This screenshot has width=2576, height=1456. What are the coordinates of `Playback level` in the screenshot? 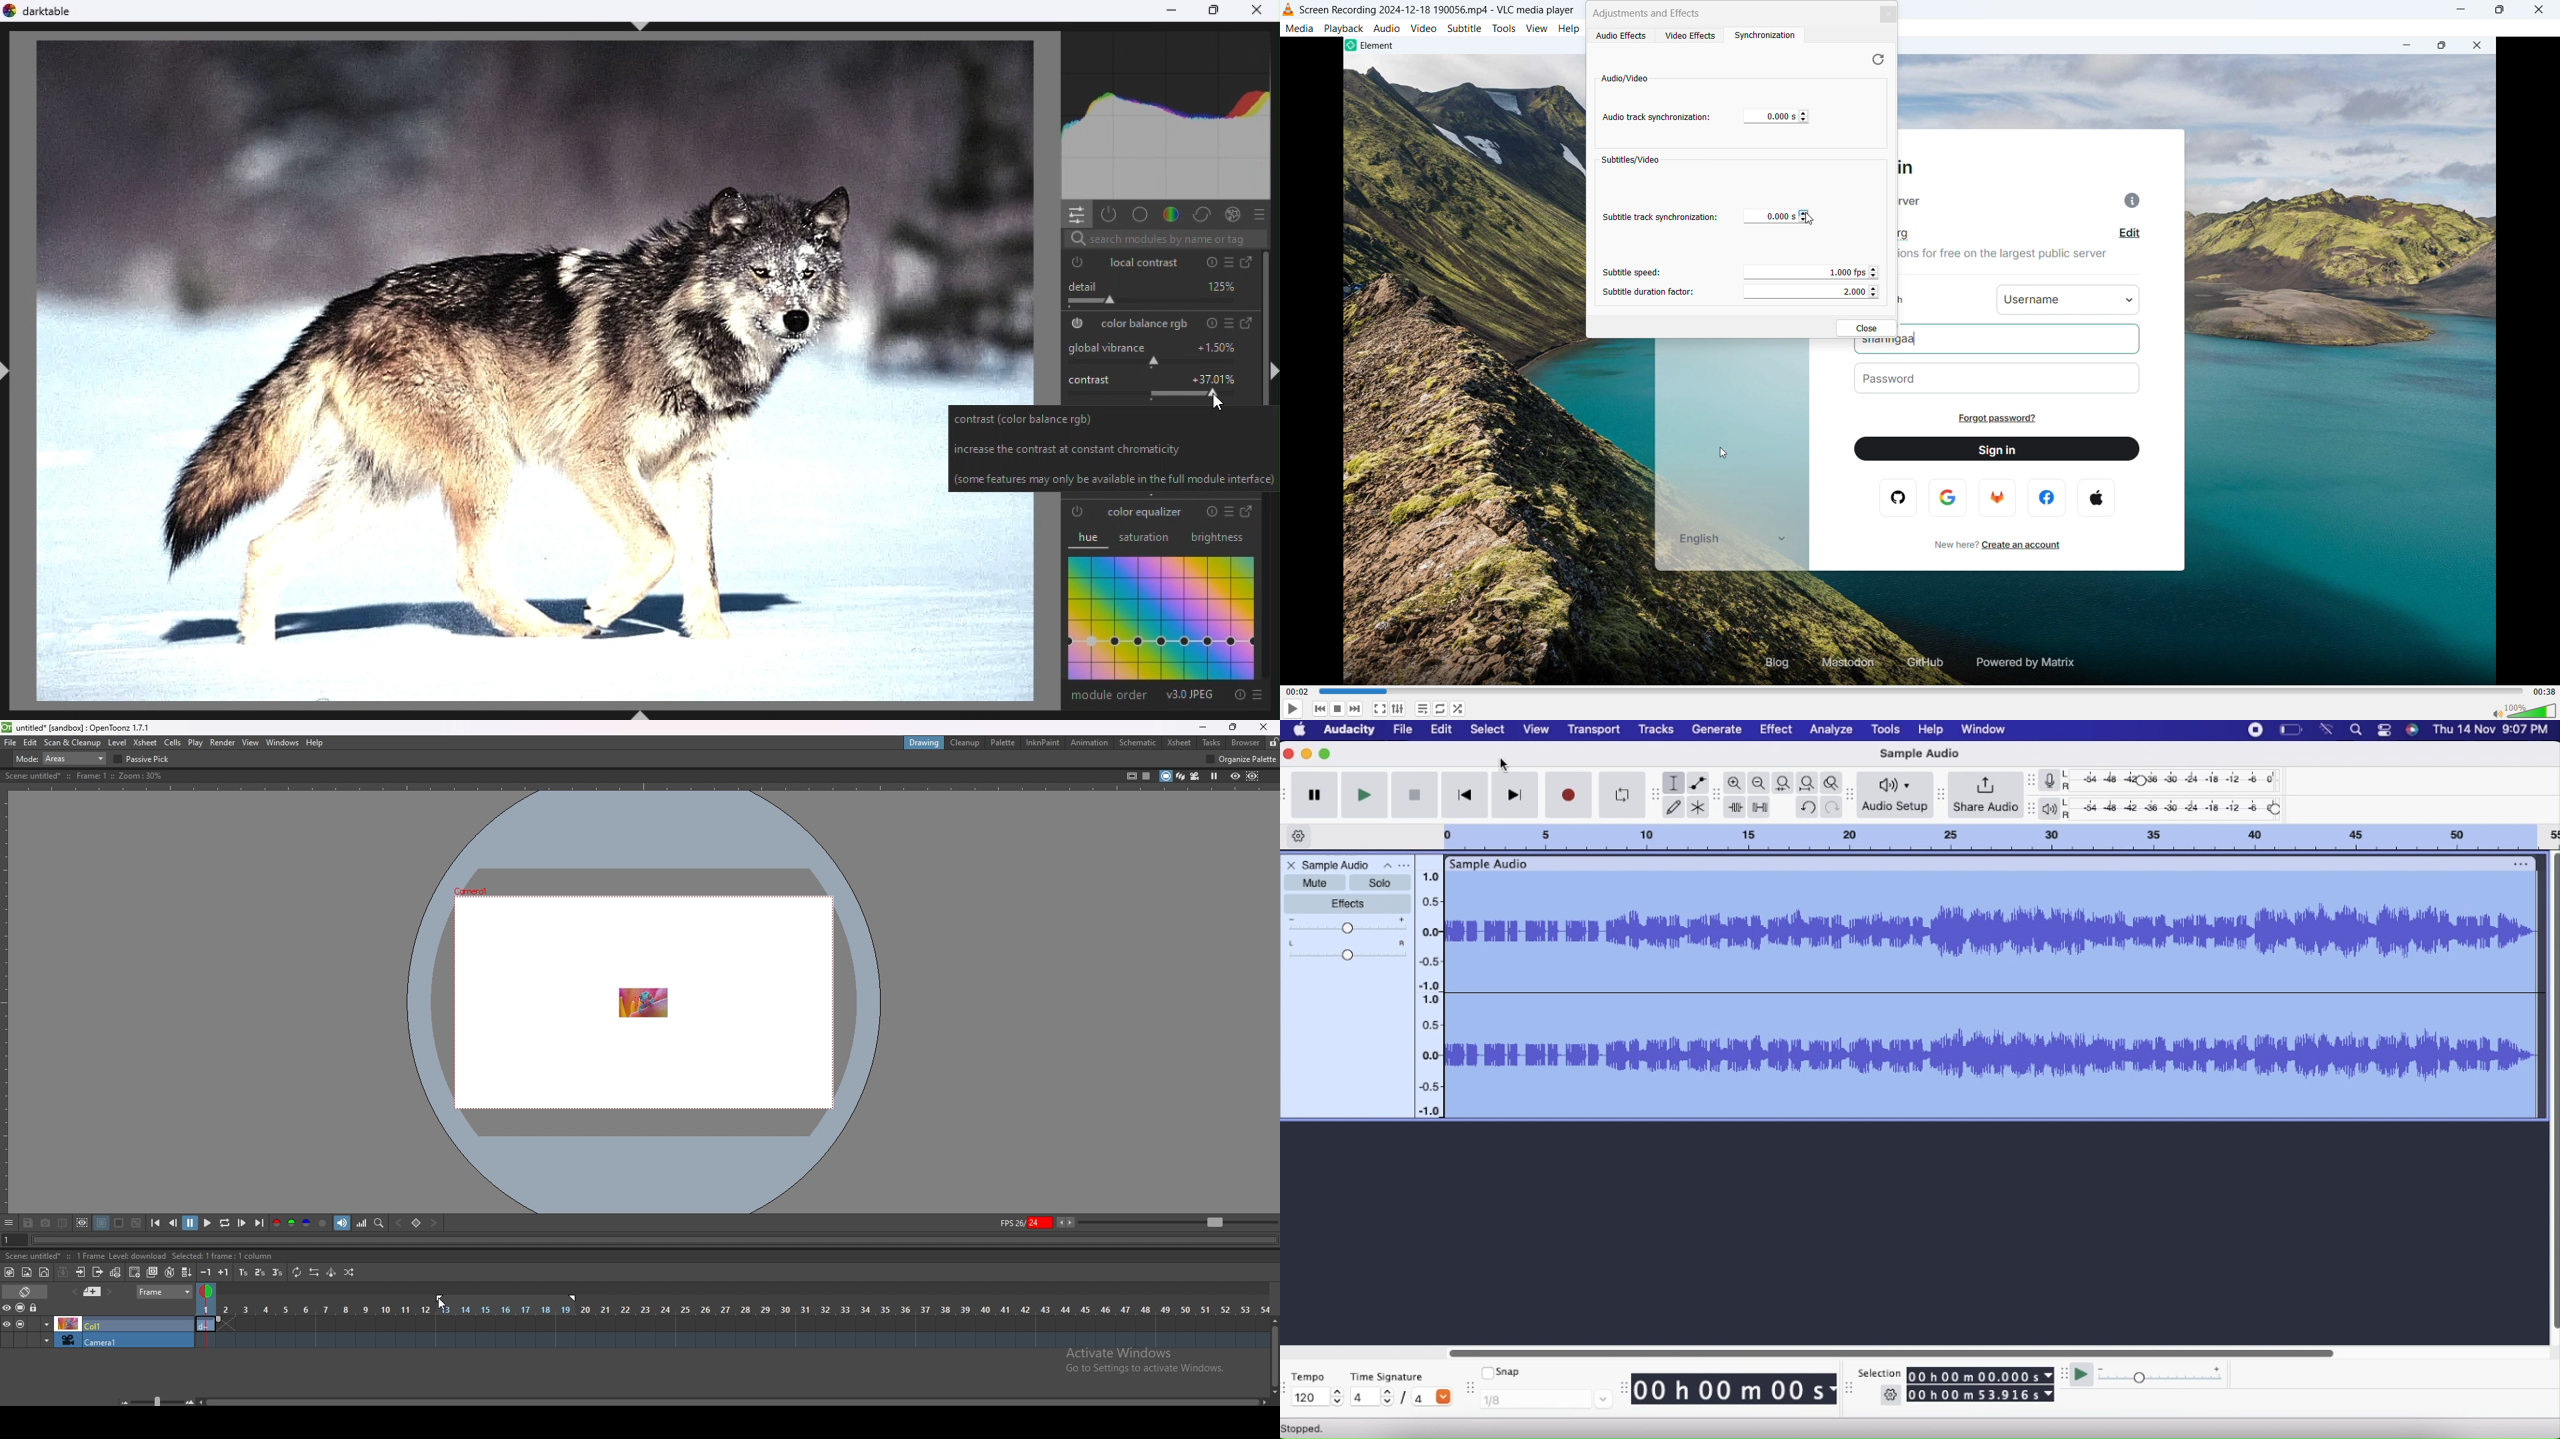 It's located at (2179, 810).